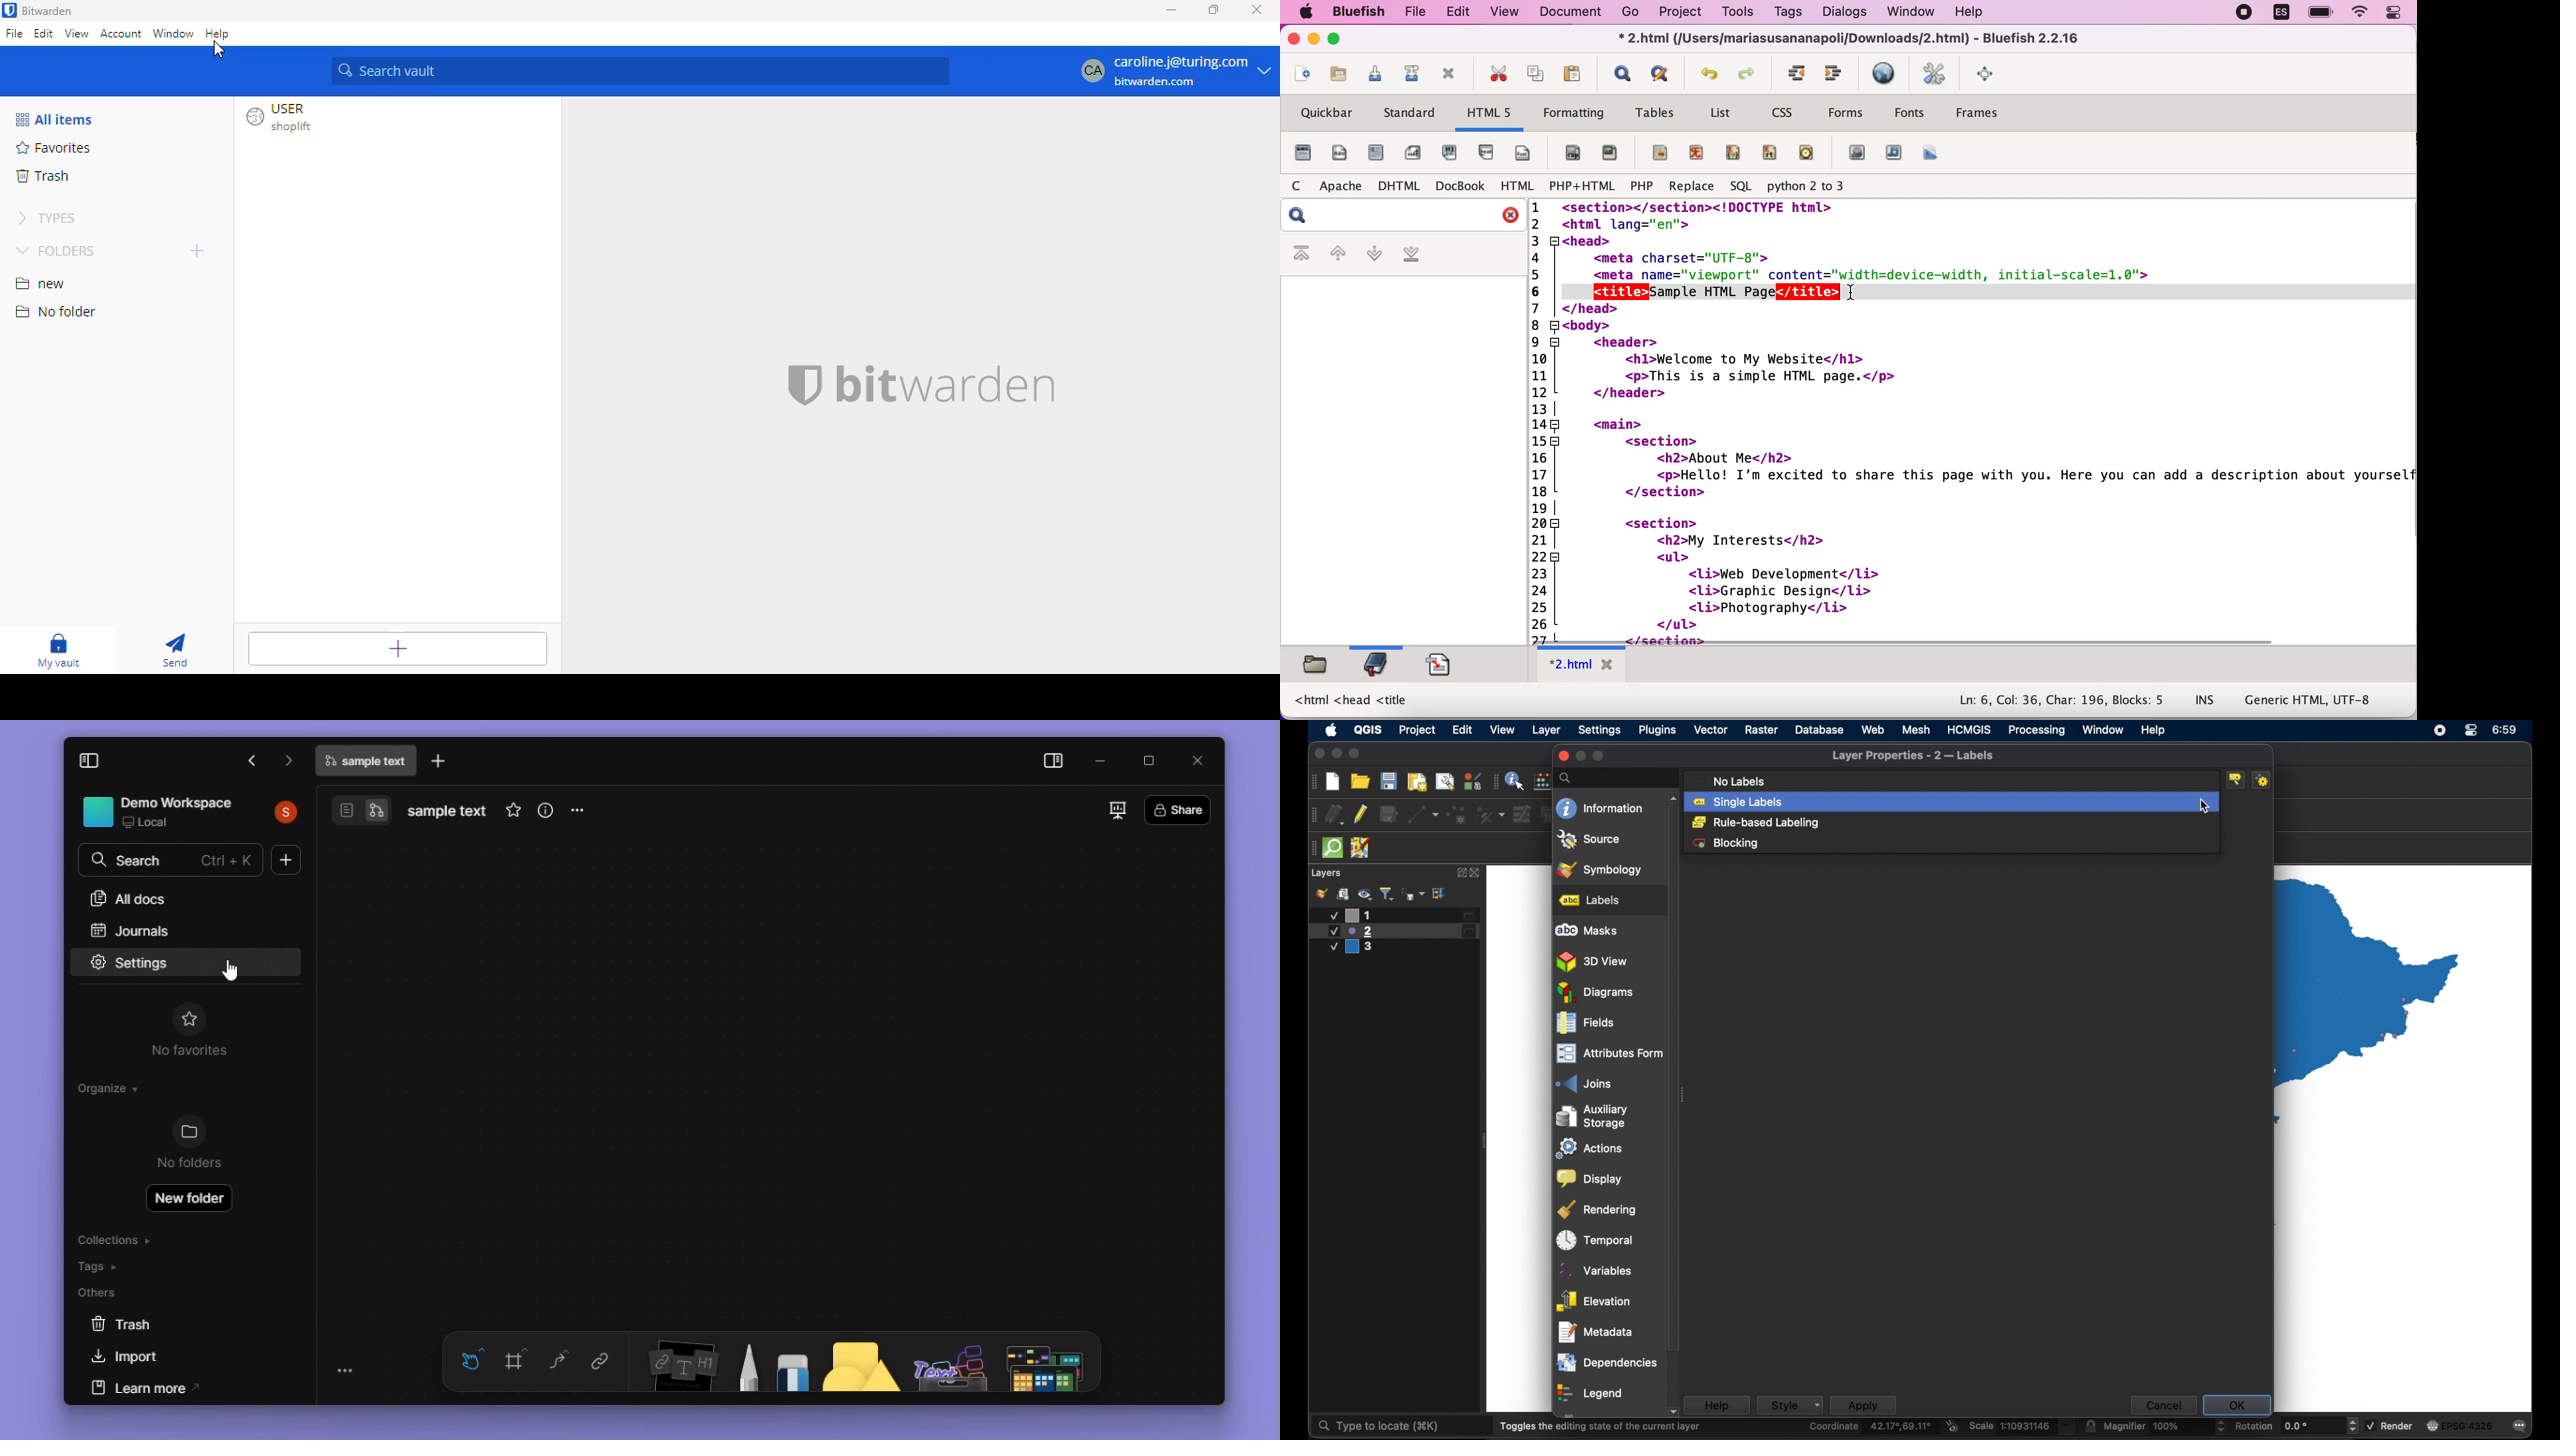 This screenshot has height=1456, width=2576. I want to click on figure, so click(1612, 153).